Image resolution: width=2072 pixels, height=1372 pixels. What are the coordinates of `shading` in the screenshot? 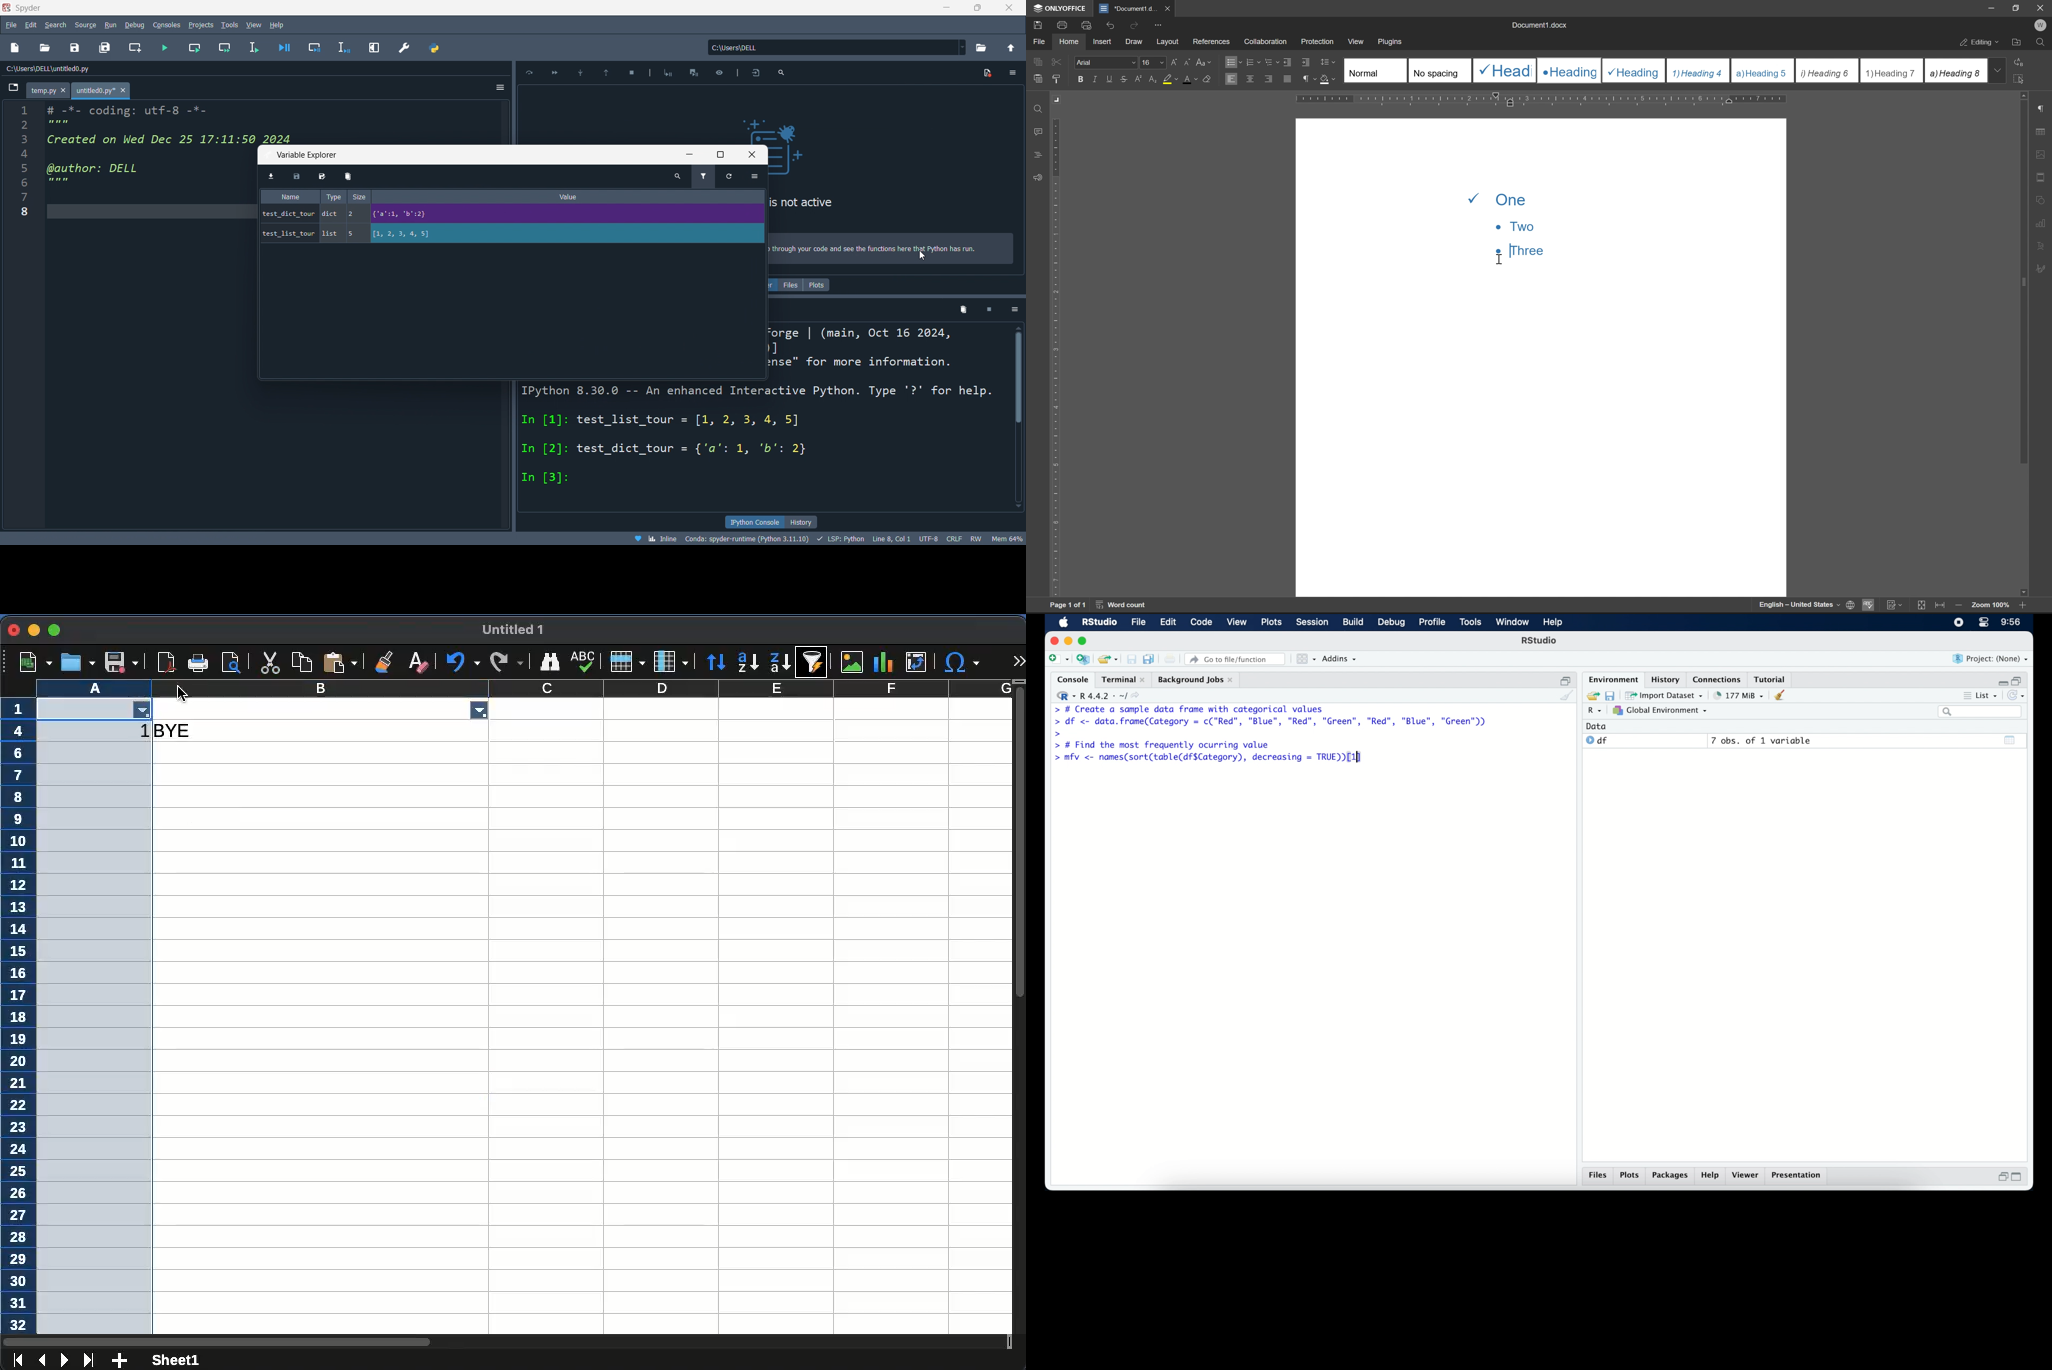 It's located at (1326, 78).